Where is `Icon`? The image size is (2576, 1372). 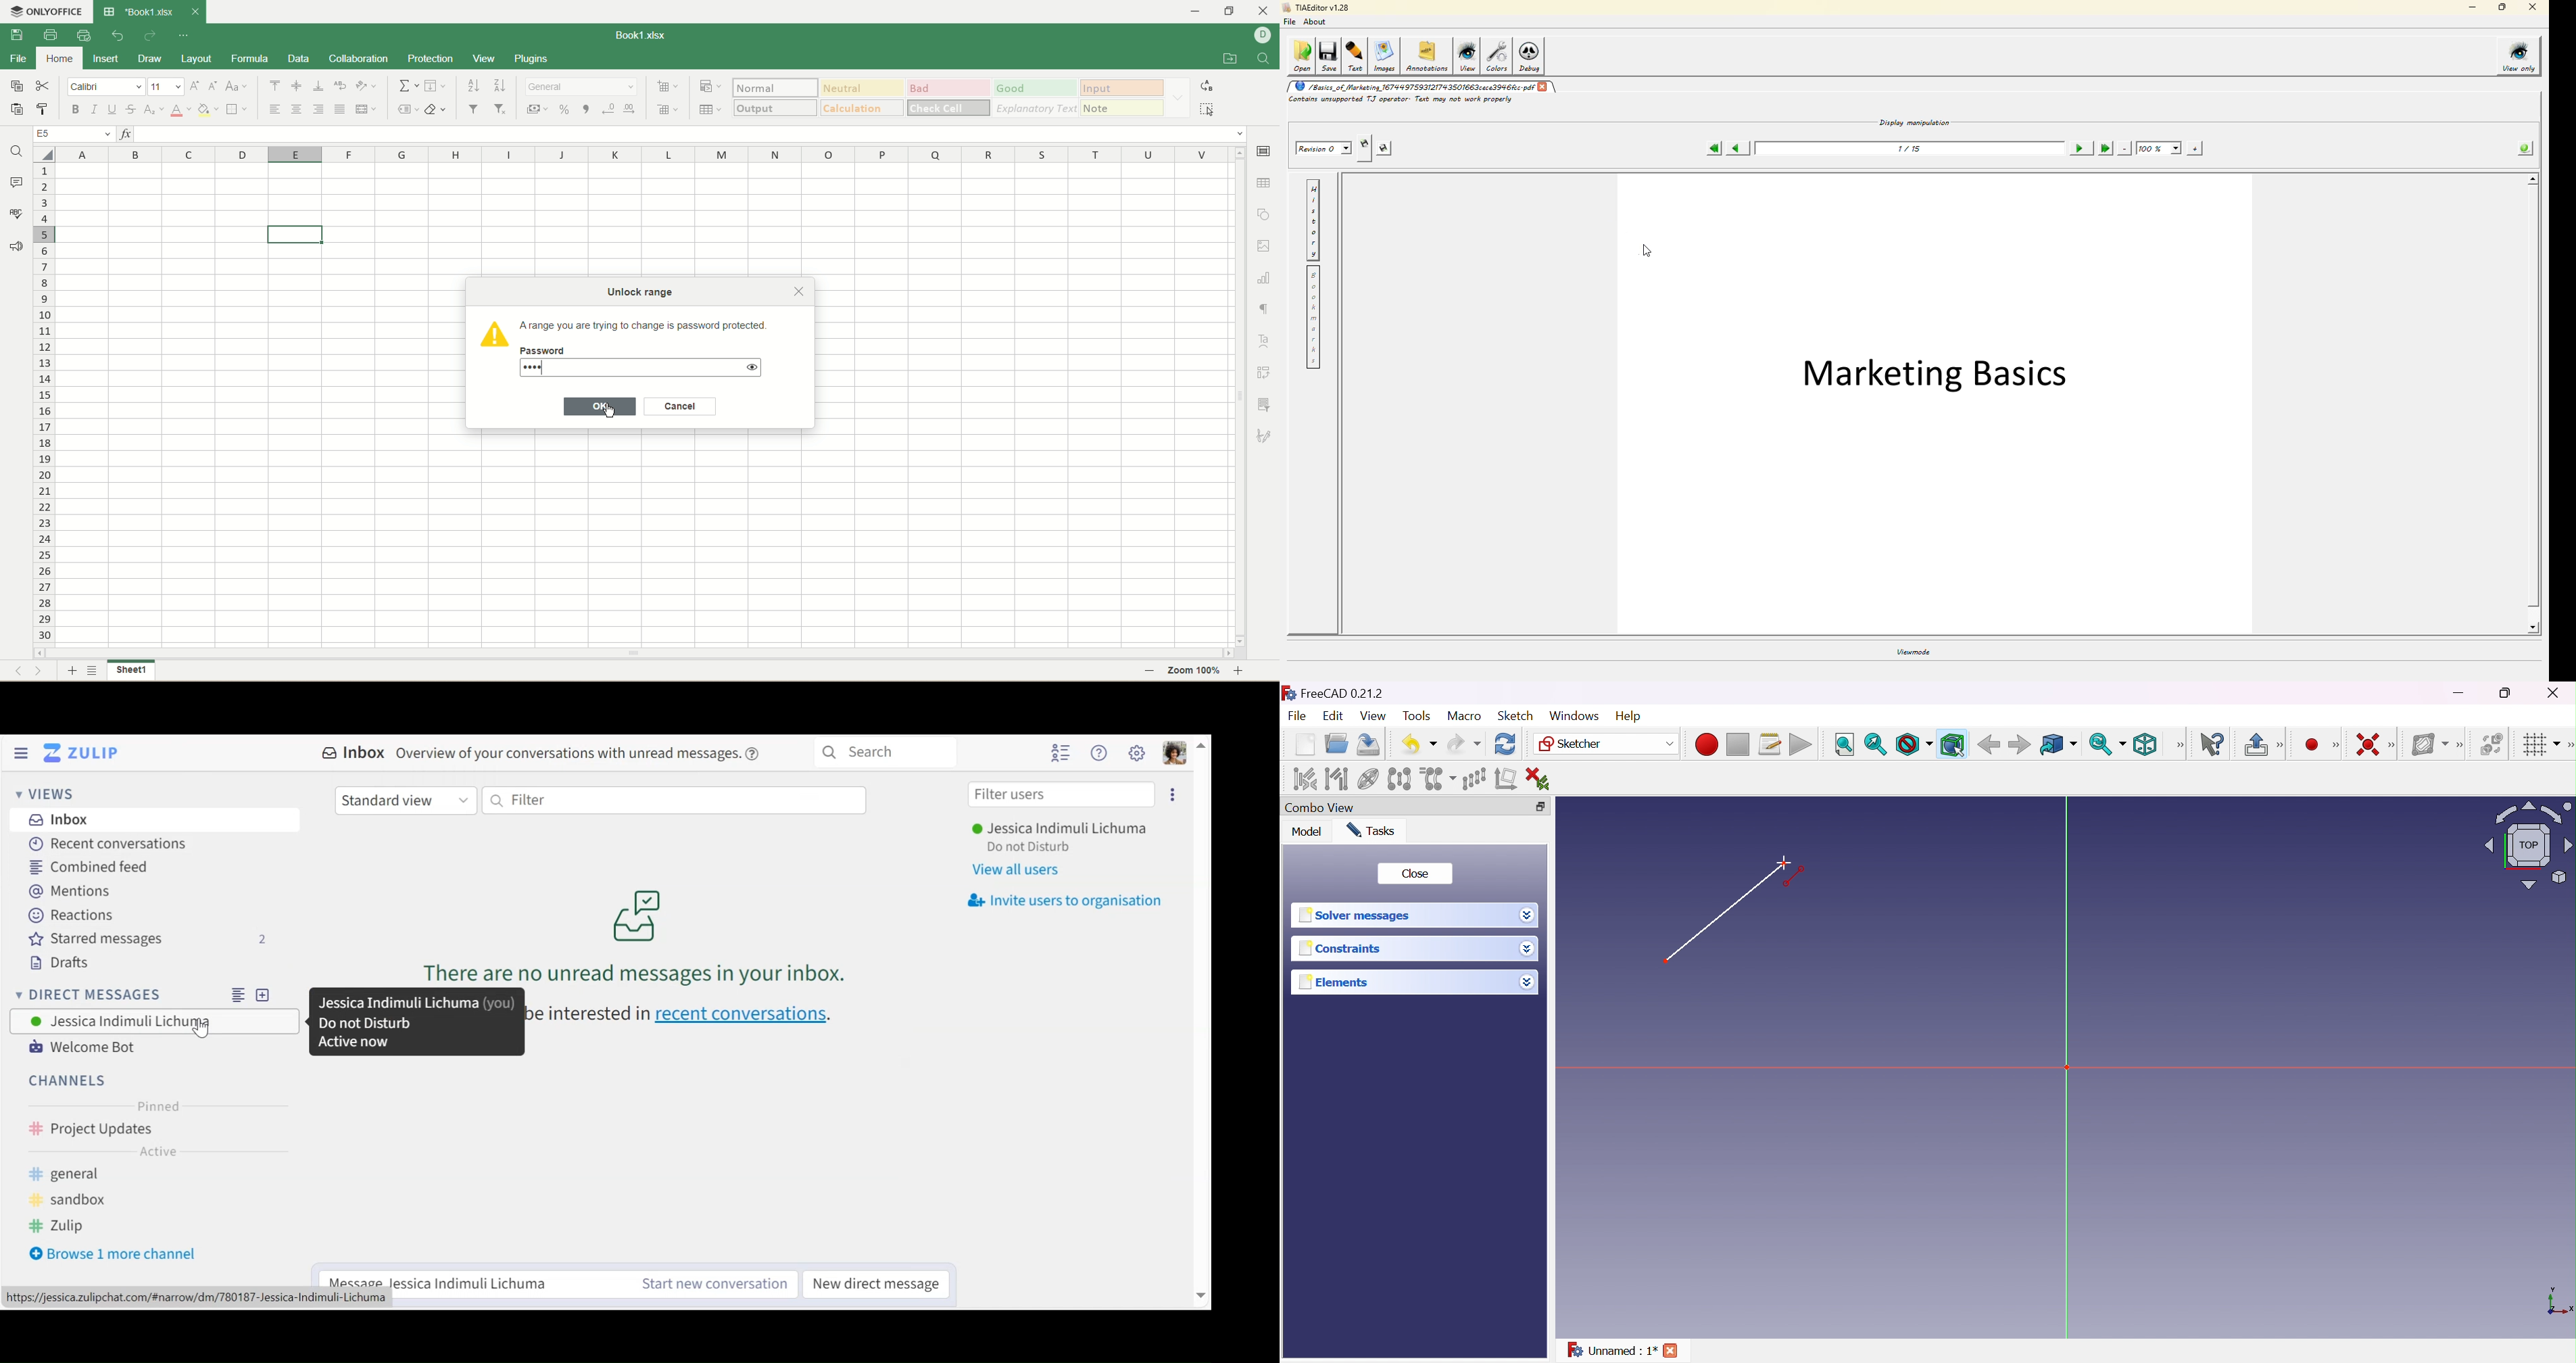 Icon is located at coordinates (491, 336).